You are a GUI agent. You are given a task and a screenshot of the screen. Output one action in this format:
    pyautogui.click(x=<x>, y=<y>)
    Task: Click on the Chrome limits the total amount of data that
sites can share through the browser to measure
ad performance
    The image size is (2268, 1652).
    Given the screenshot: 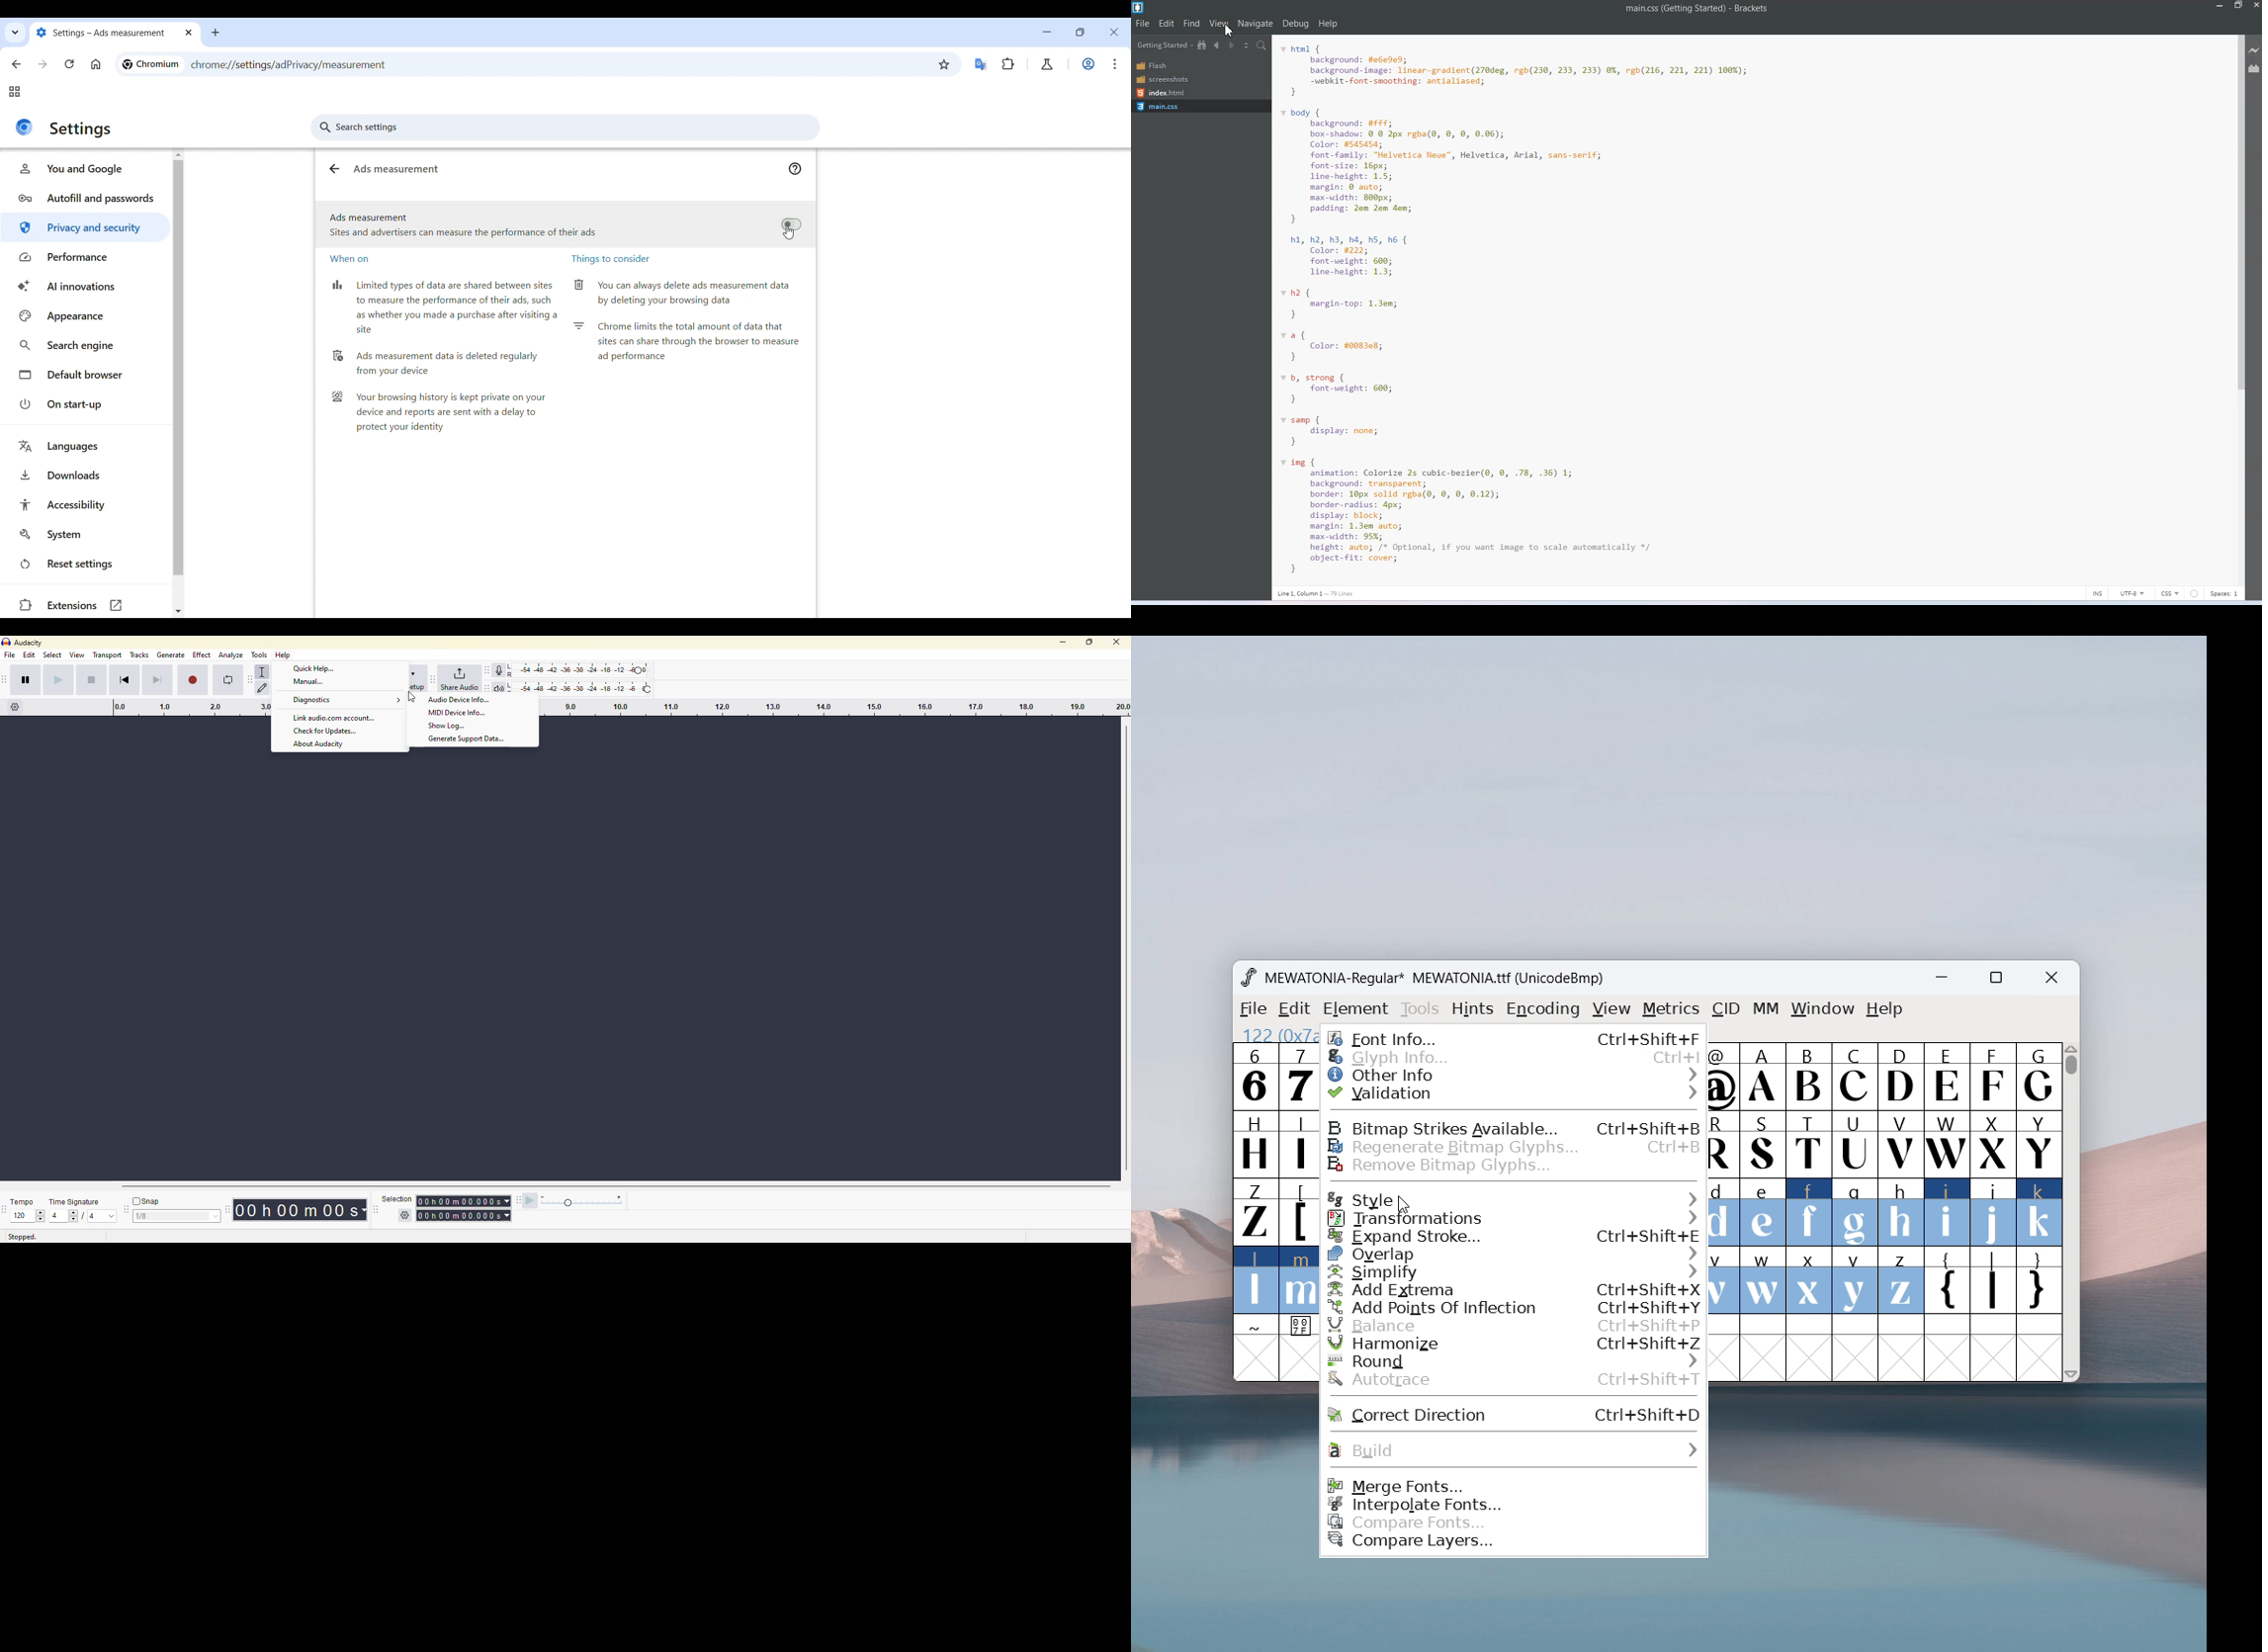 What is the action you would take?
    pyautogui.click(x=689, y=345)
    